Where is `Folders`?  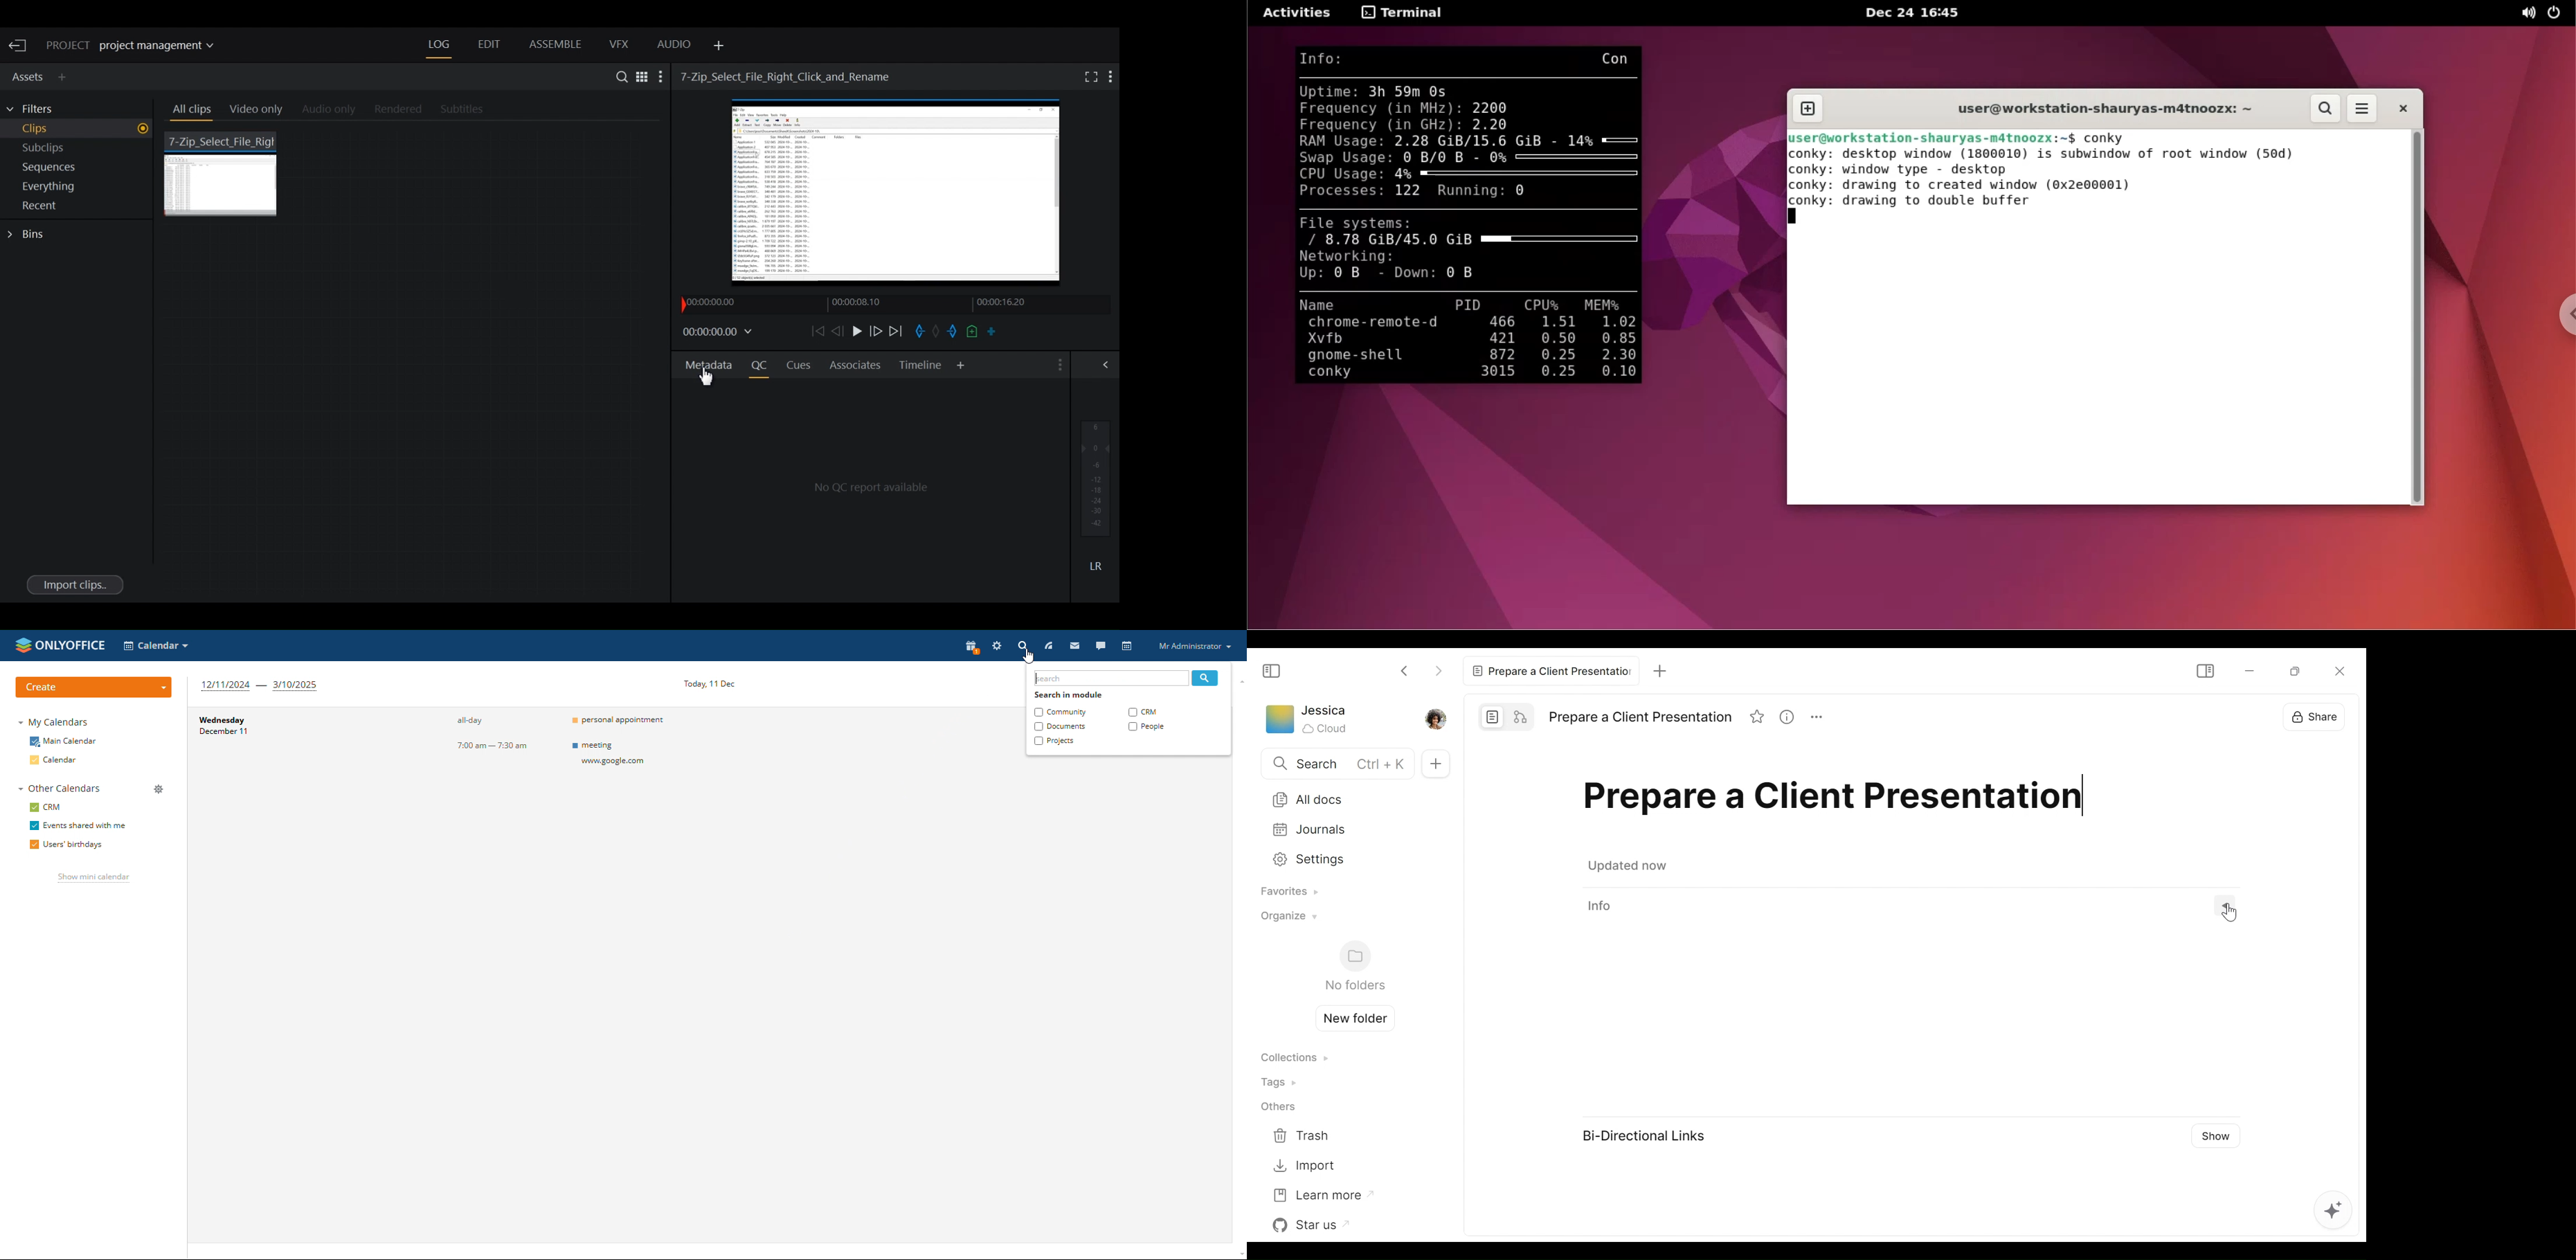 Folders is located at coordinates (1354, 967).